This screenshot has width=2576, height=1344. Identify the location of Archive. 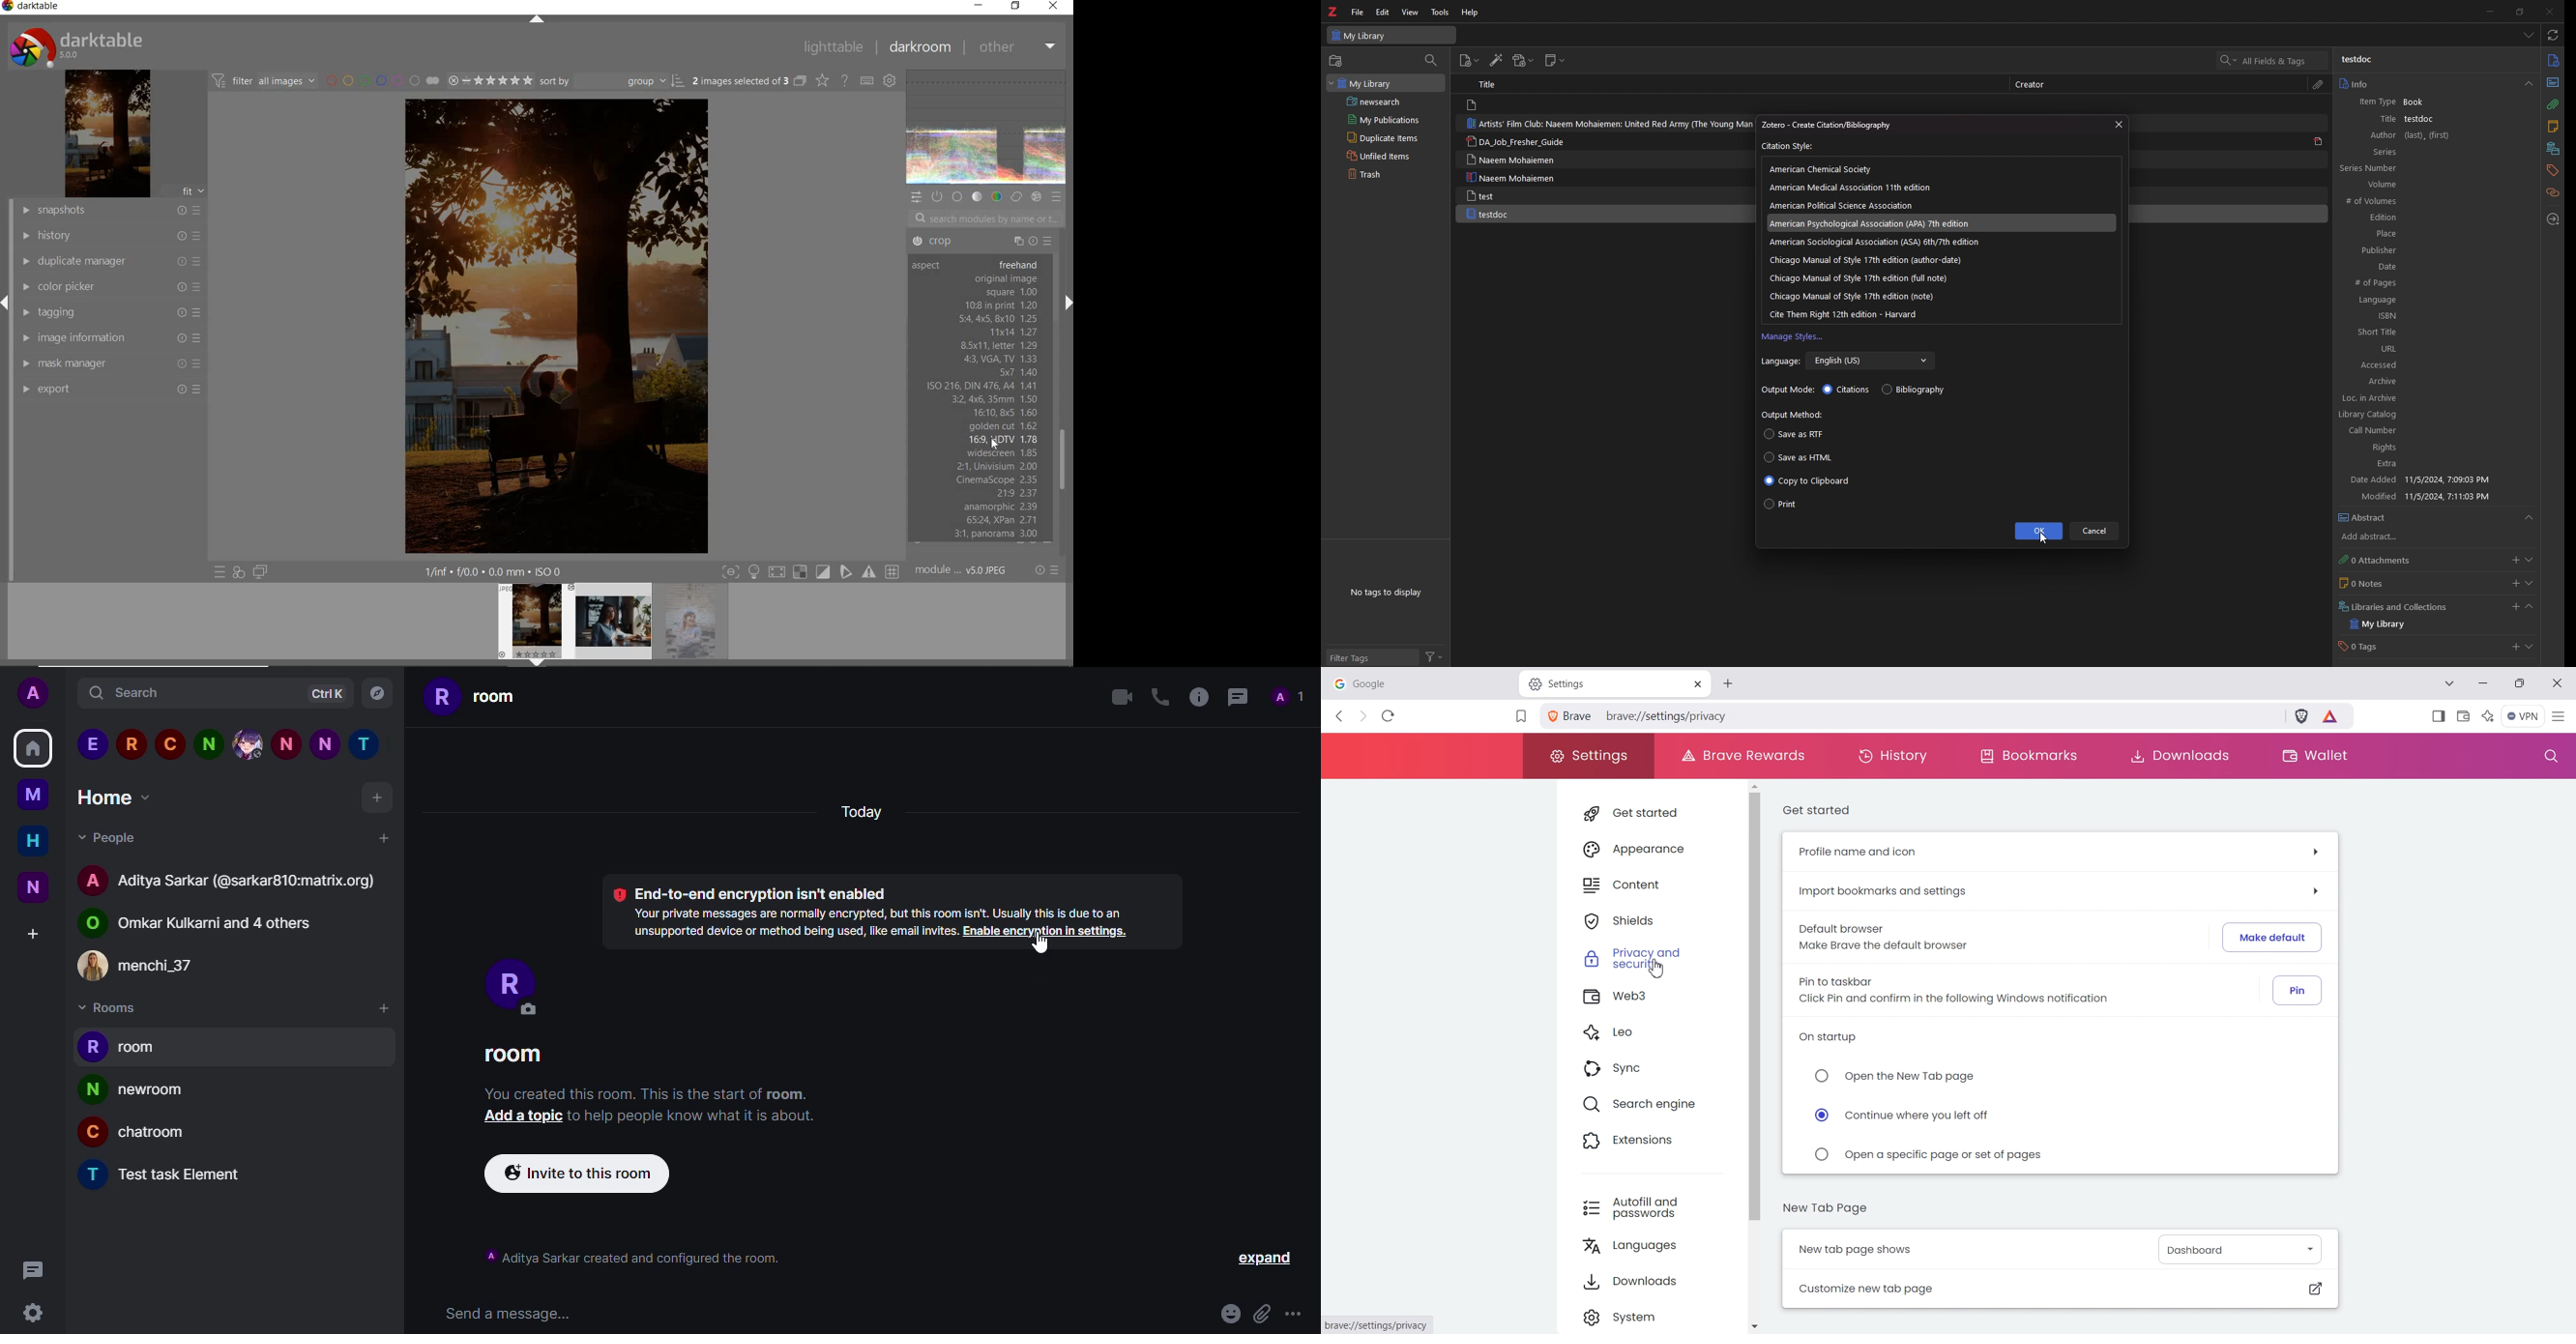
(2433, 382).